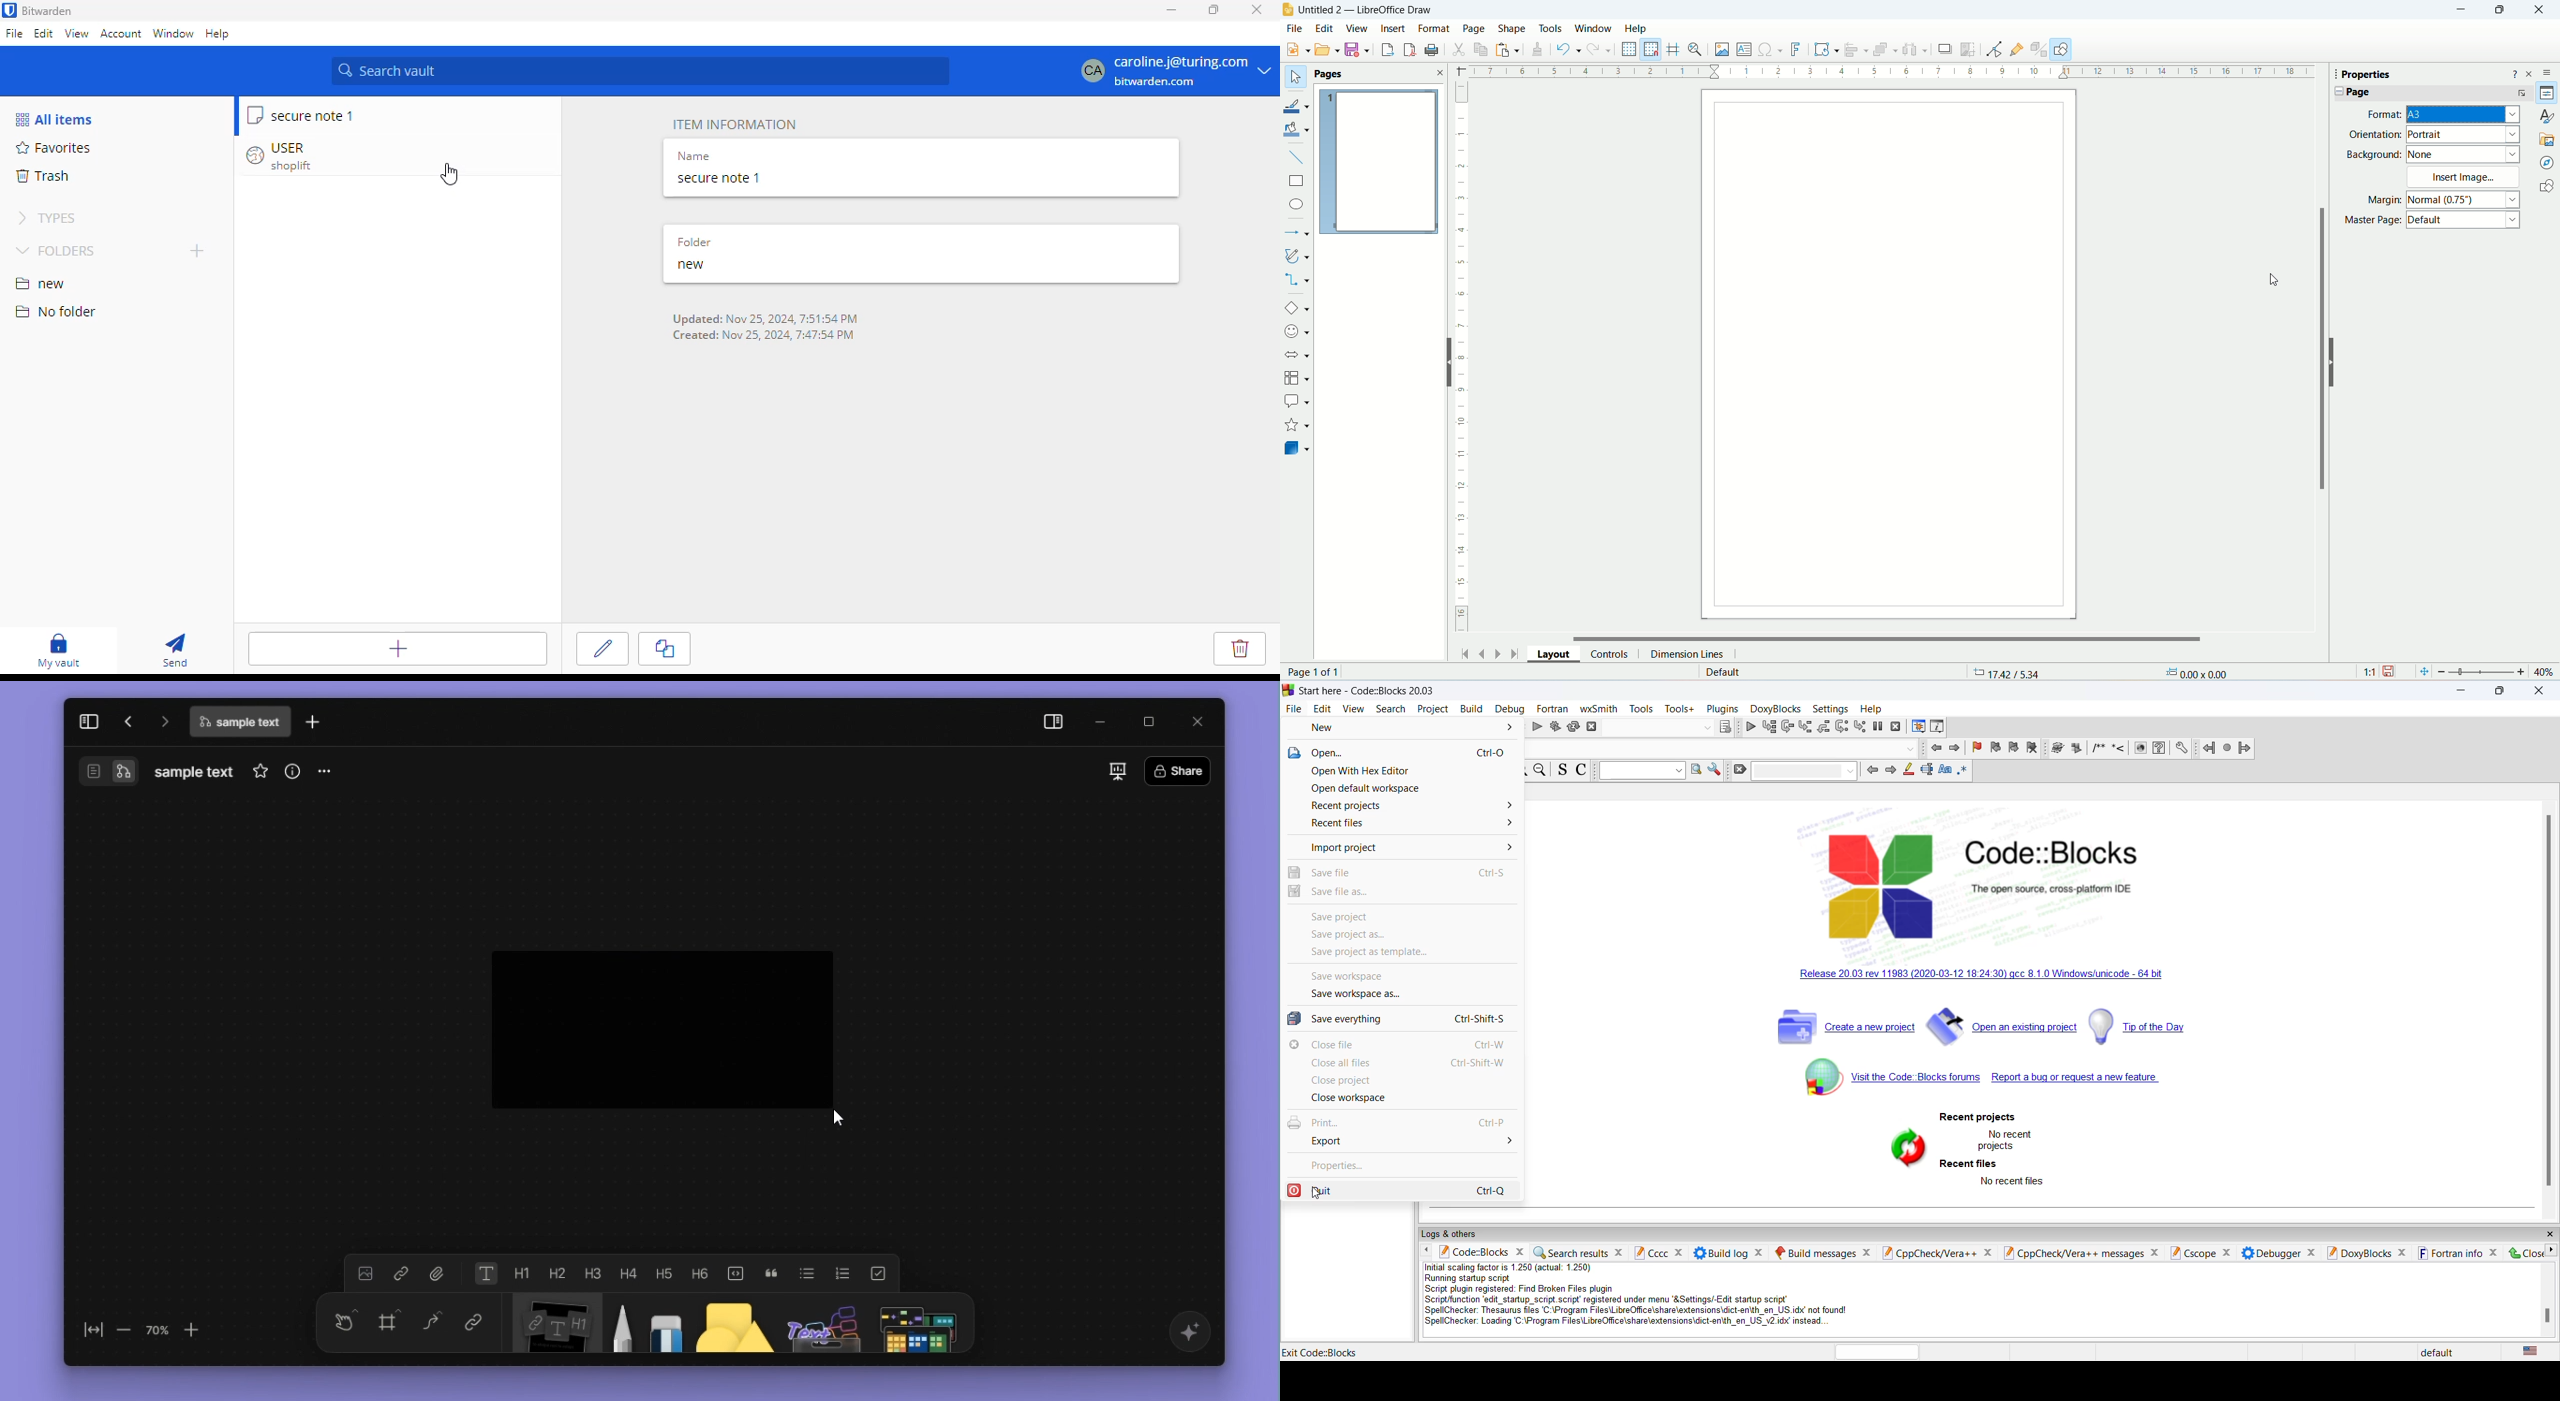 The width and height of the screenshot is (2576, 1428). What do you see at coordinates (2155, 1254) in the screenshot?
I see `close` at bounding box center [2155, 1254].